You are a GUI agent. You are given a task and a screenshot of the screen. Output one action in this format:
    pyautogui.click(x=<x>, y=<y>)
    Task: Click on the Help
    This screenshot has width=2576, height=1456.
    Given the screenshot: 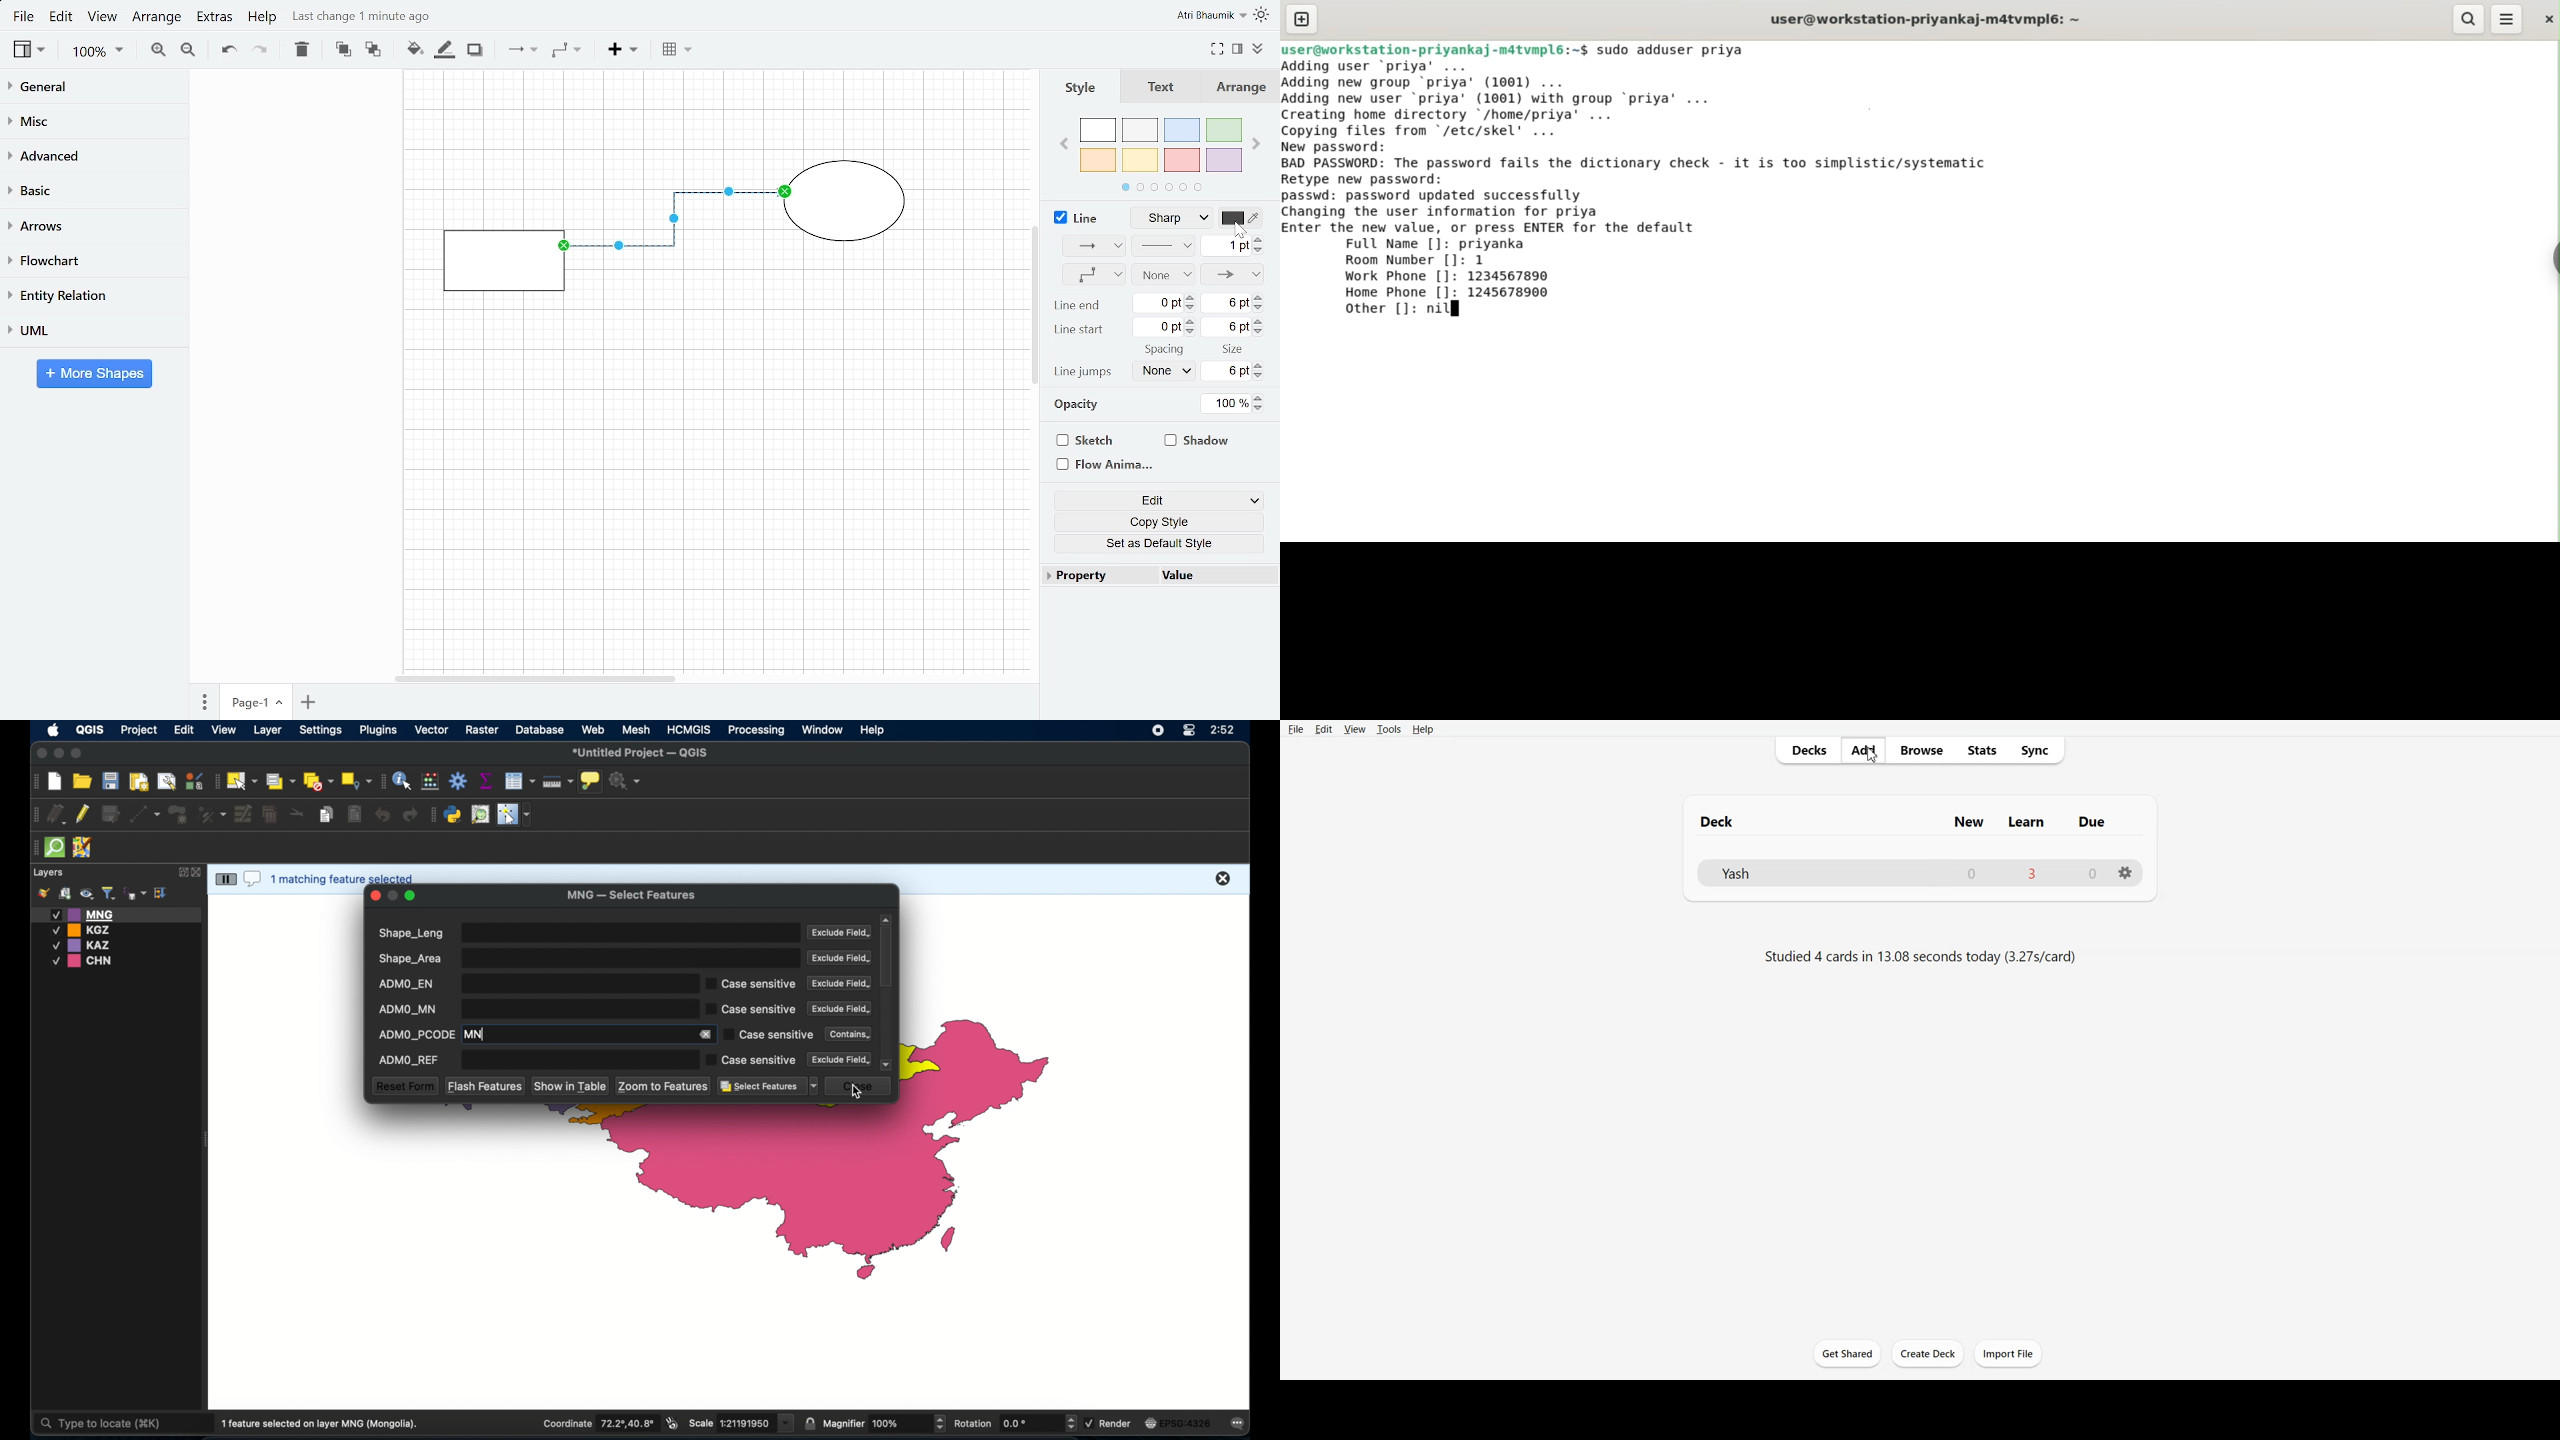 What is the action you would take?
    pyautogui.click(x=263, y=18)
    